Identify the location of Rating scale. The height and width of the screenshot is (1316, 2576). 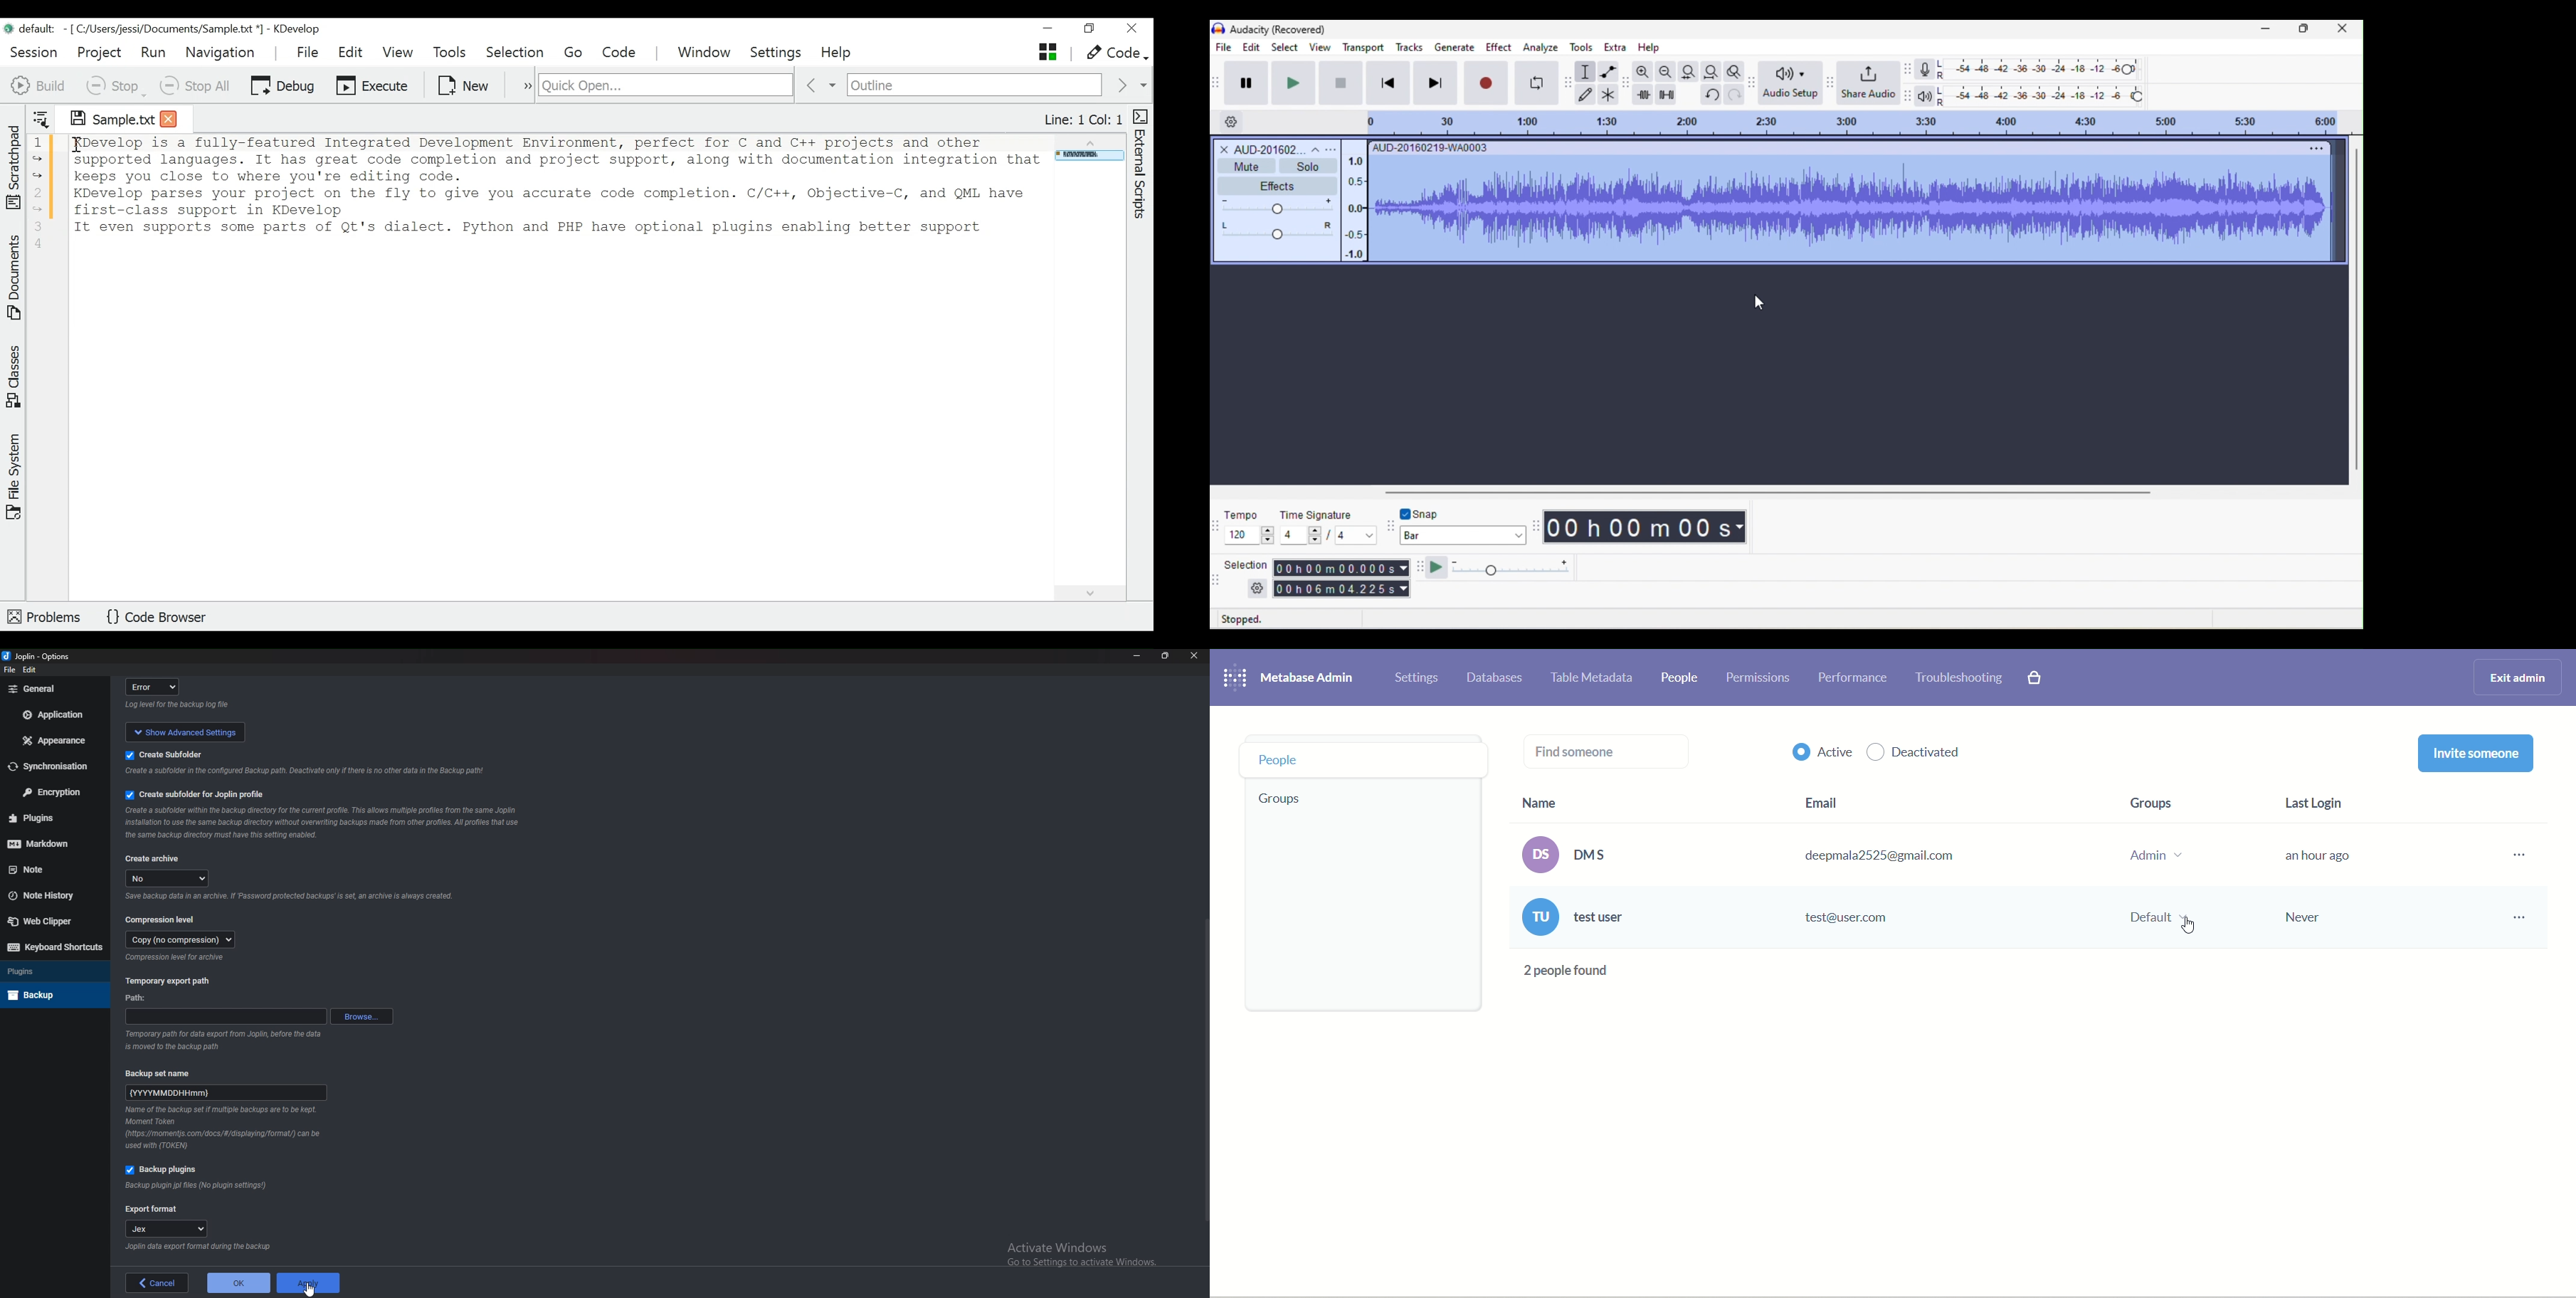
(1851, 123).